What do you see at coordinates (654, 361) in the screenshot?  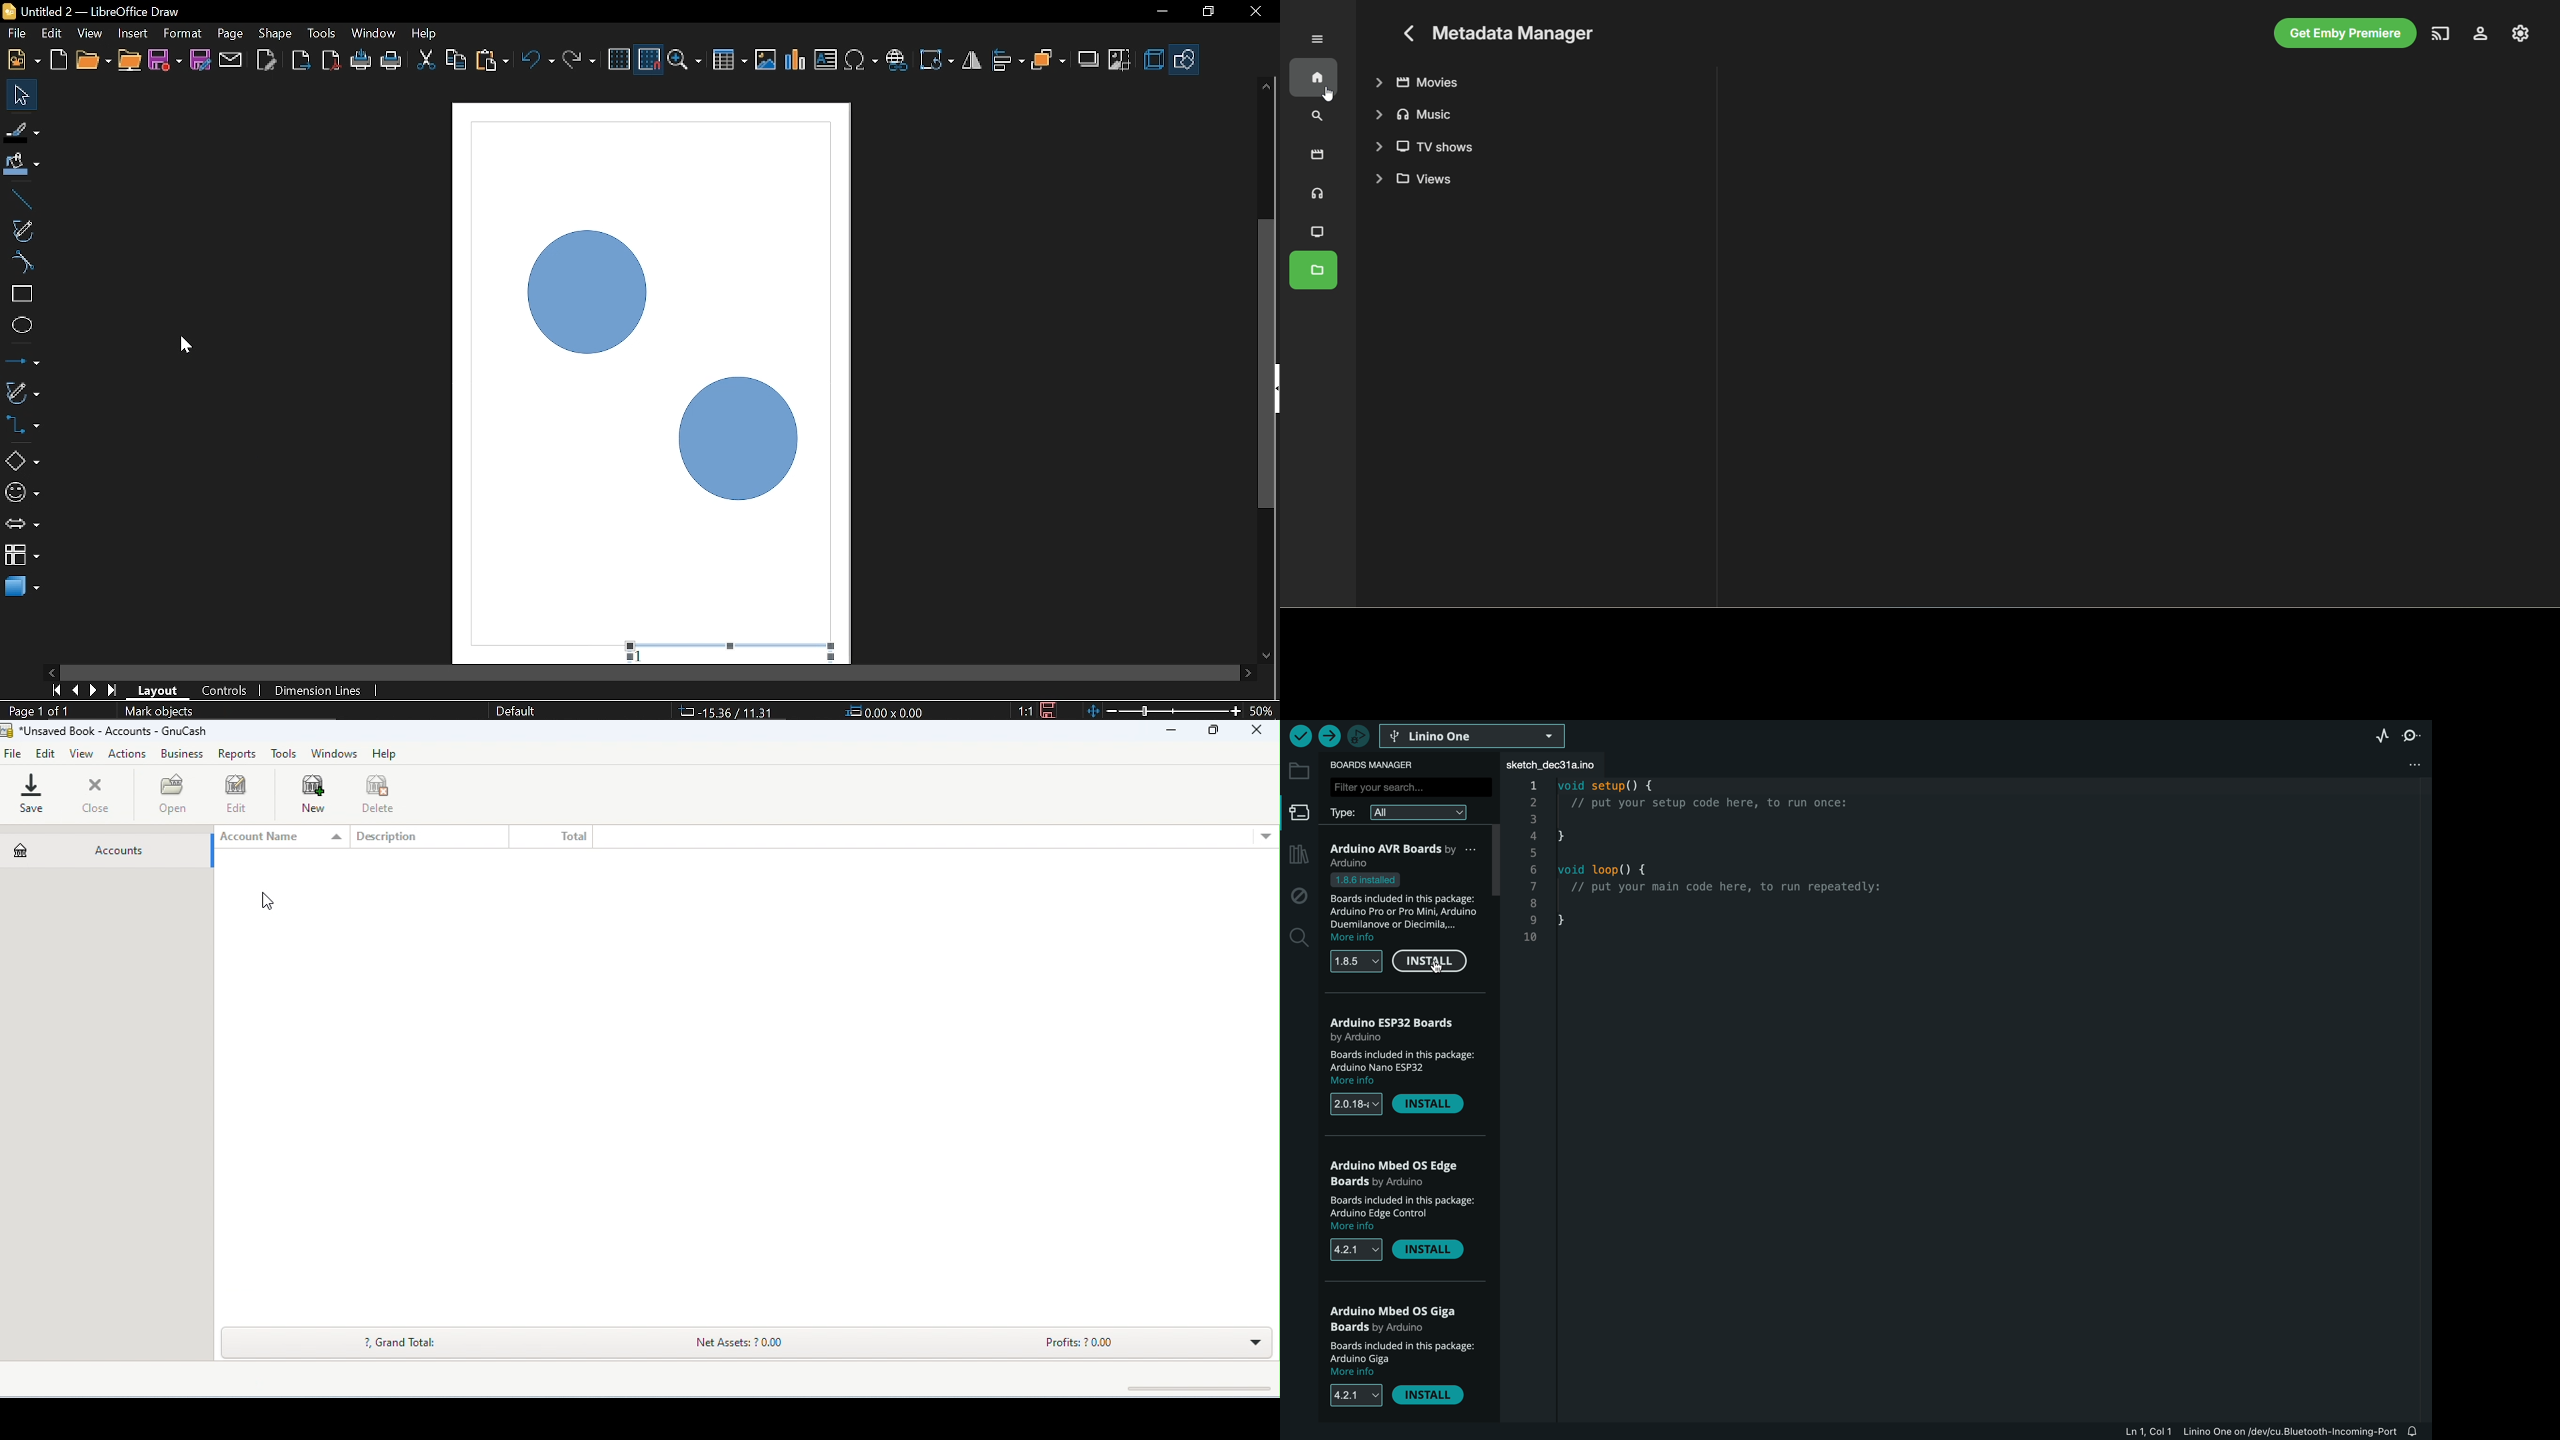 I see `Diagram` at bounding box center [654, 361].